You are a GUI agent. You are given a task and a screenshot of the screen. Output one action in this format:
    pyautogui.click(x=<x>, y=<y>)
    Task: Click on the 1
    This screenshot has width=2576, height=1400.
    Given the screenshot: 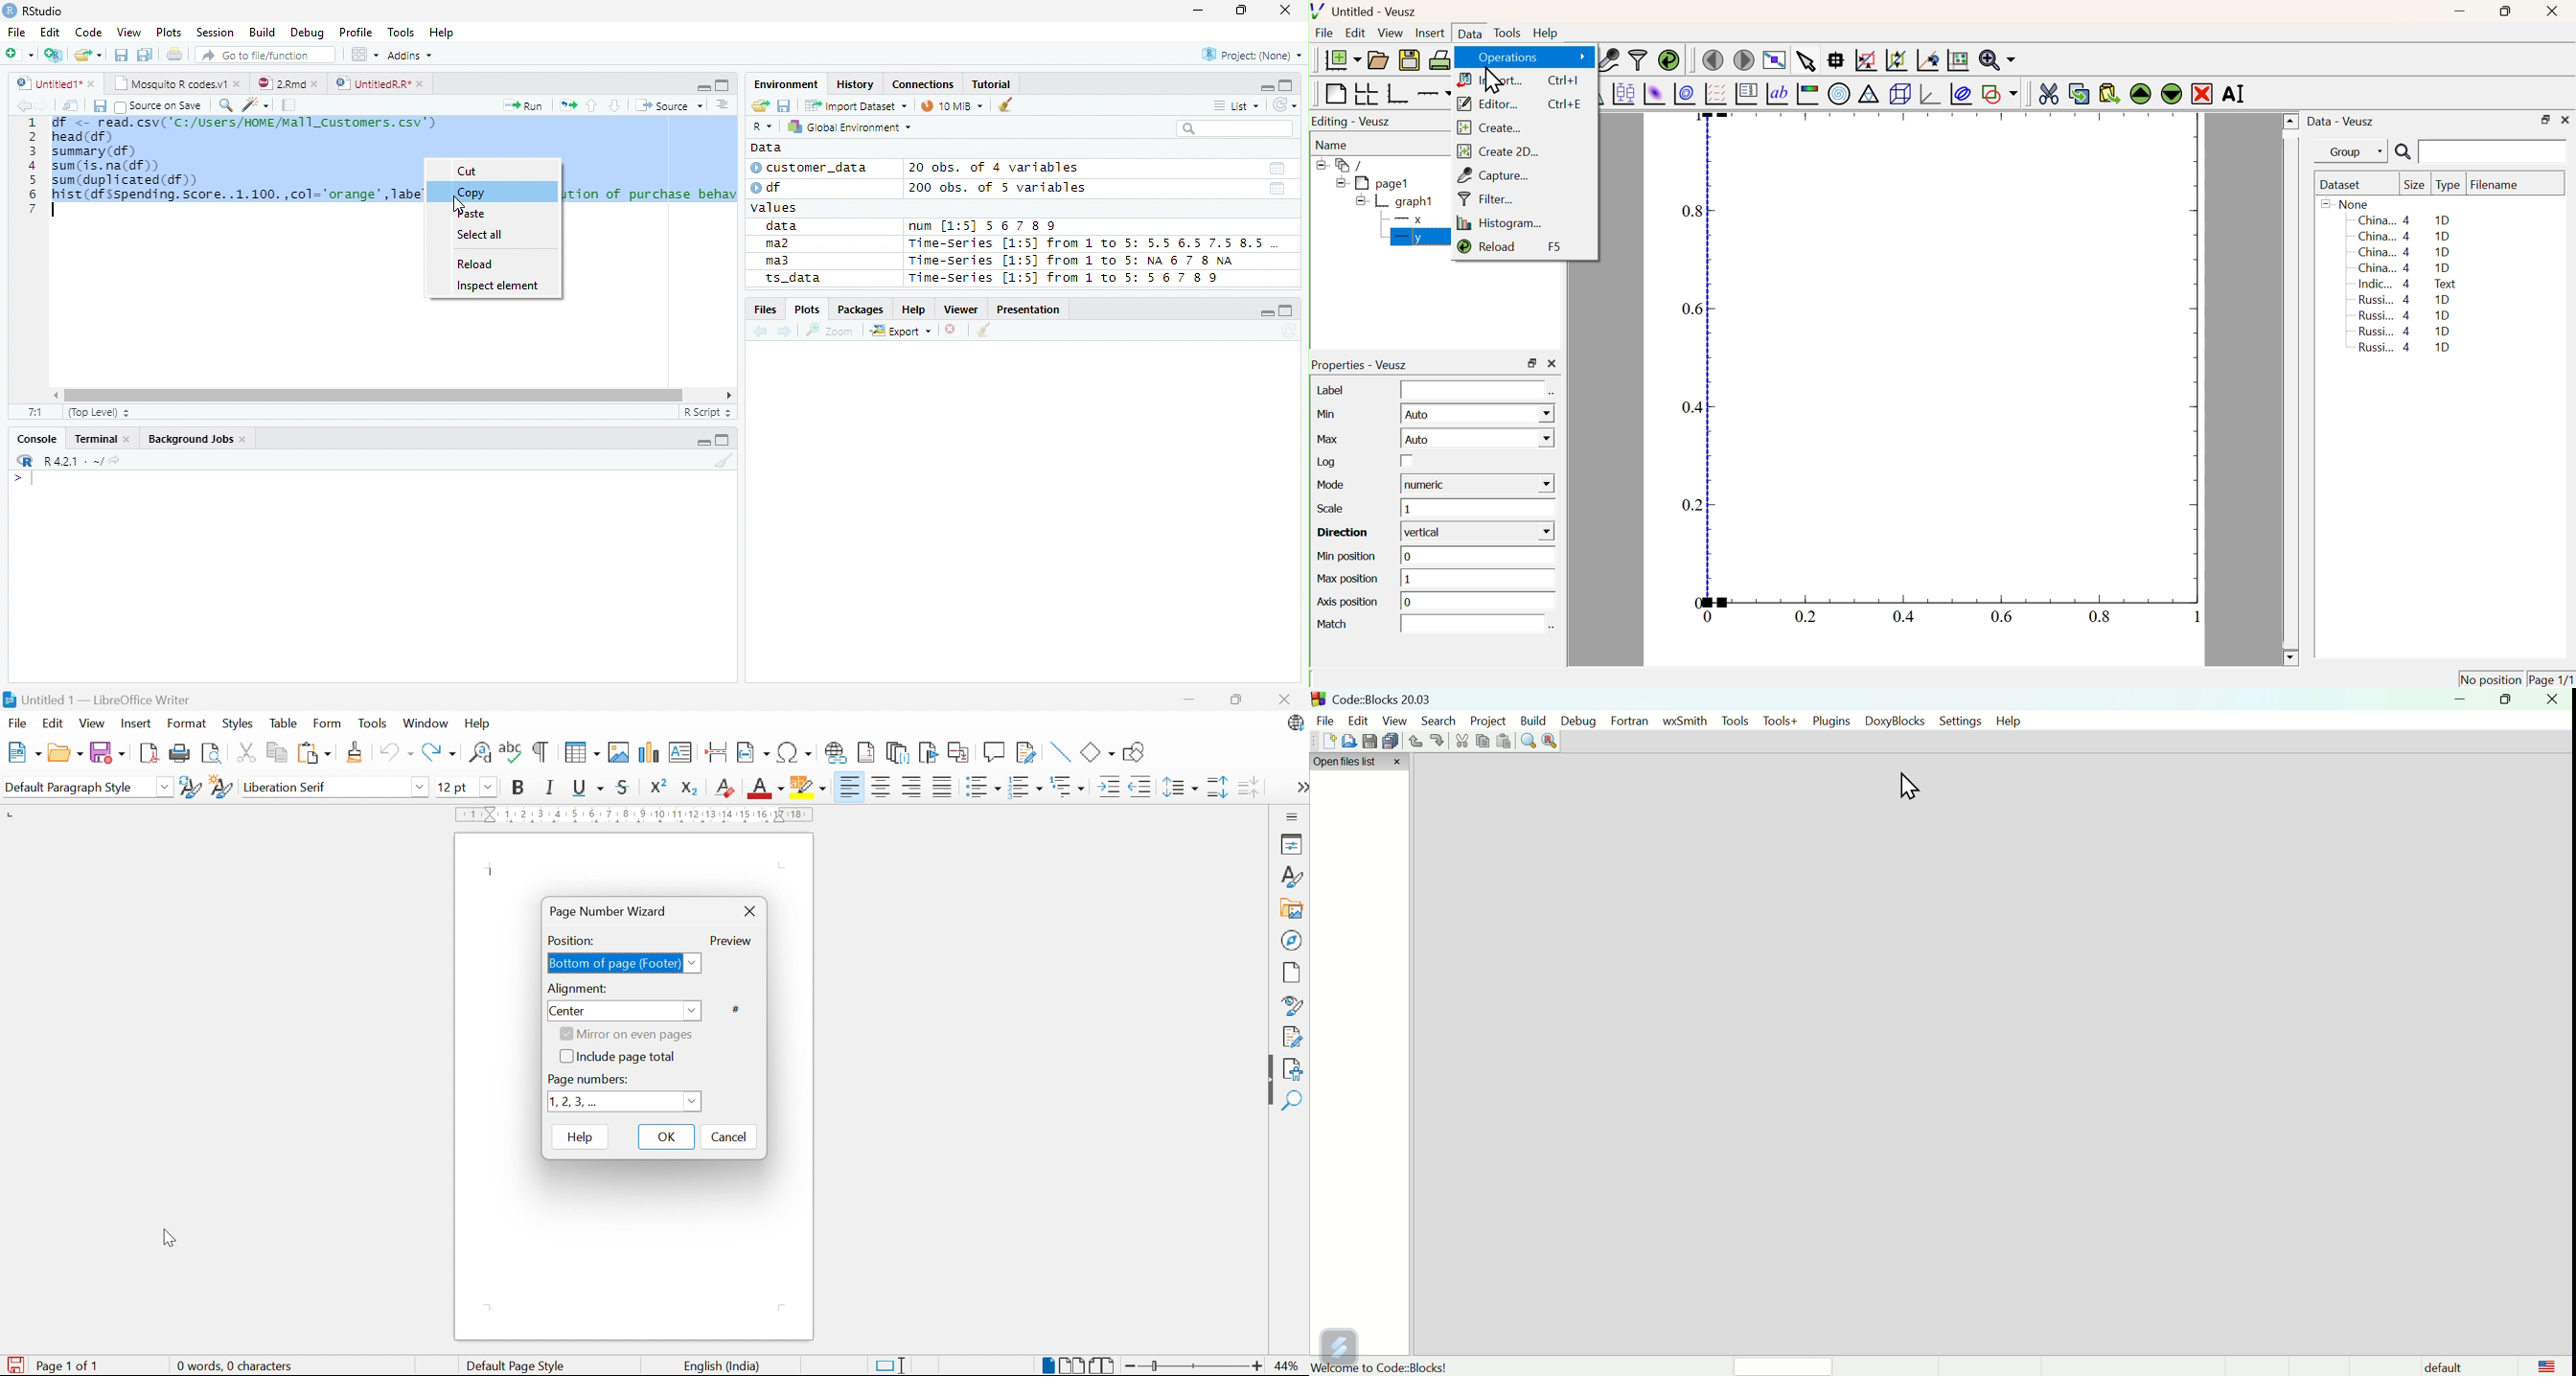 What is the action you would take?
    pyautogui.click(x=1478, y=580)
    